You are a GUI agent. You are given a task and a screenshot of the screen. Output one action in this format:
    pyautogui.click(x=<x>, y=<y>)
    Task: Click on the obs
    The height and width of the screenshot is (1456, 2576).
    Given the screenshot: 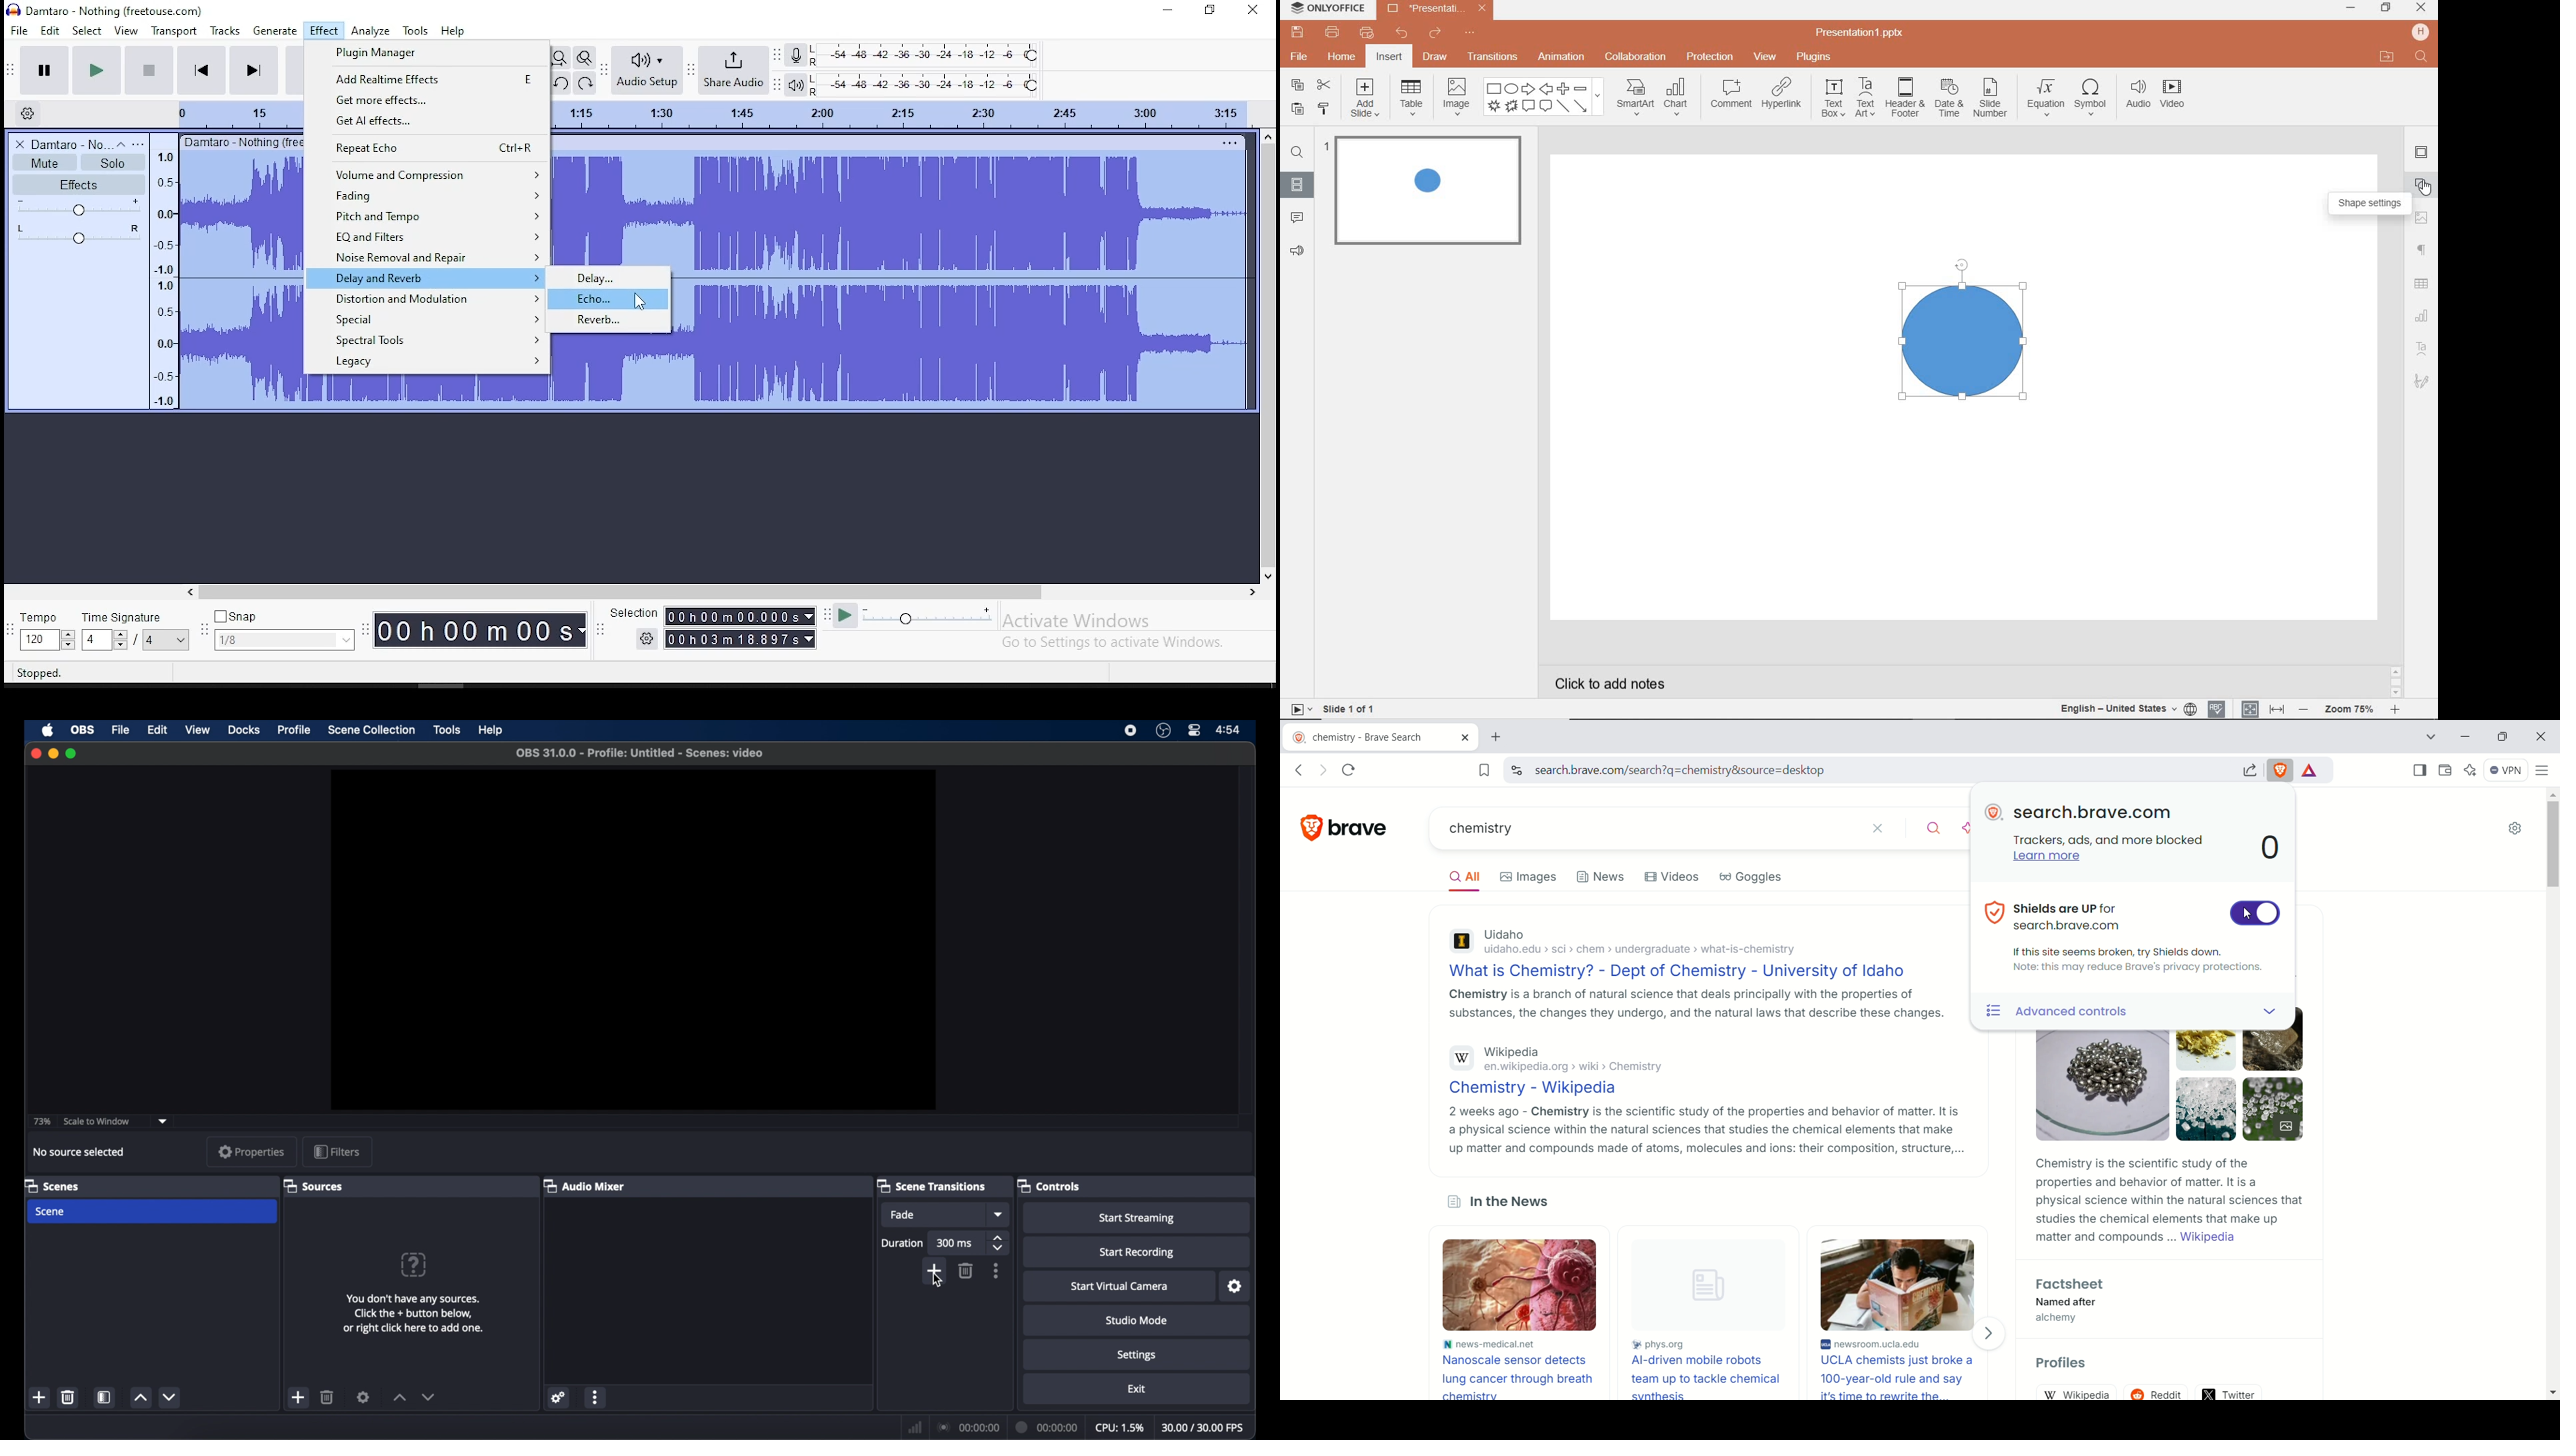 What is the action you would take?
    pyautogui.click(x=81, y=730)
    